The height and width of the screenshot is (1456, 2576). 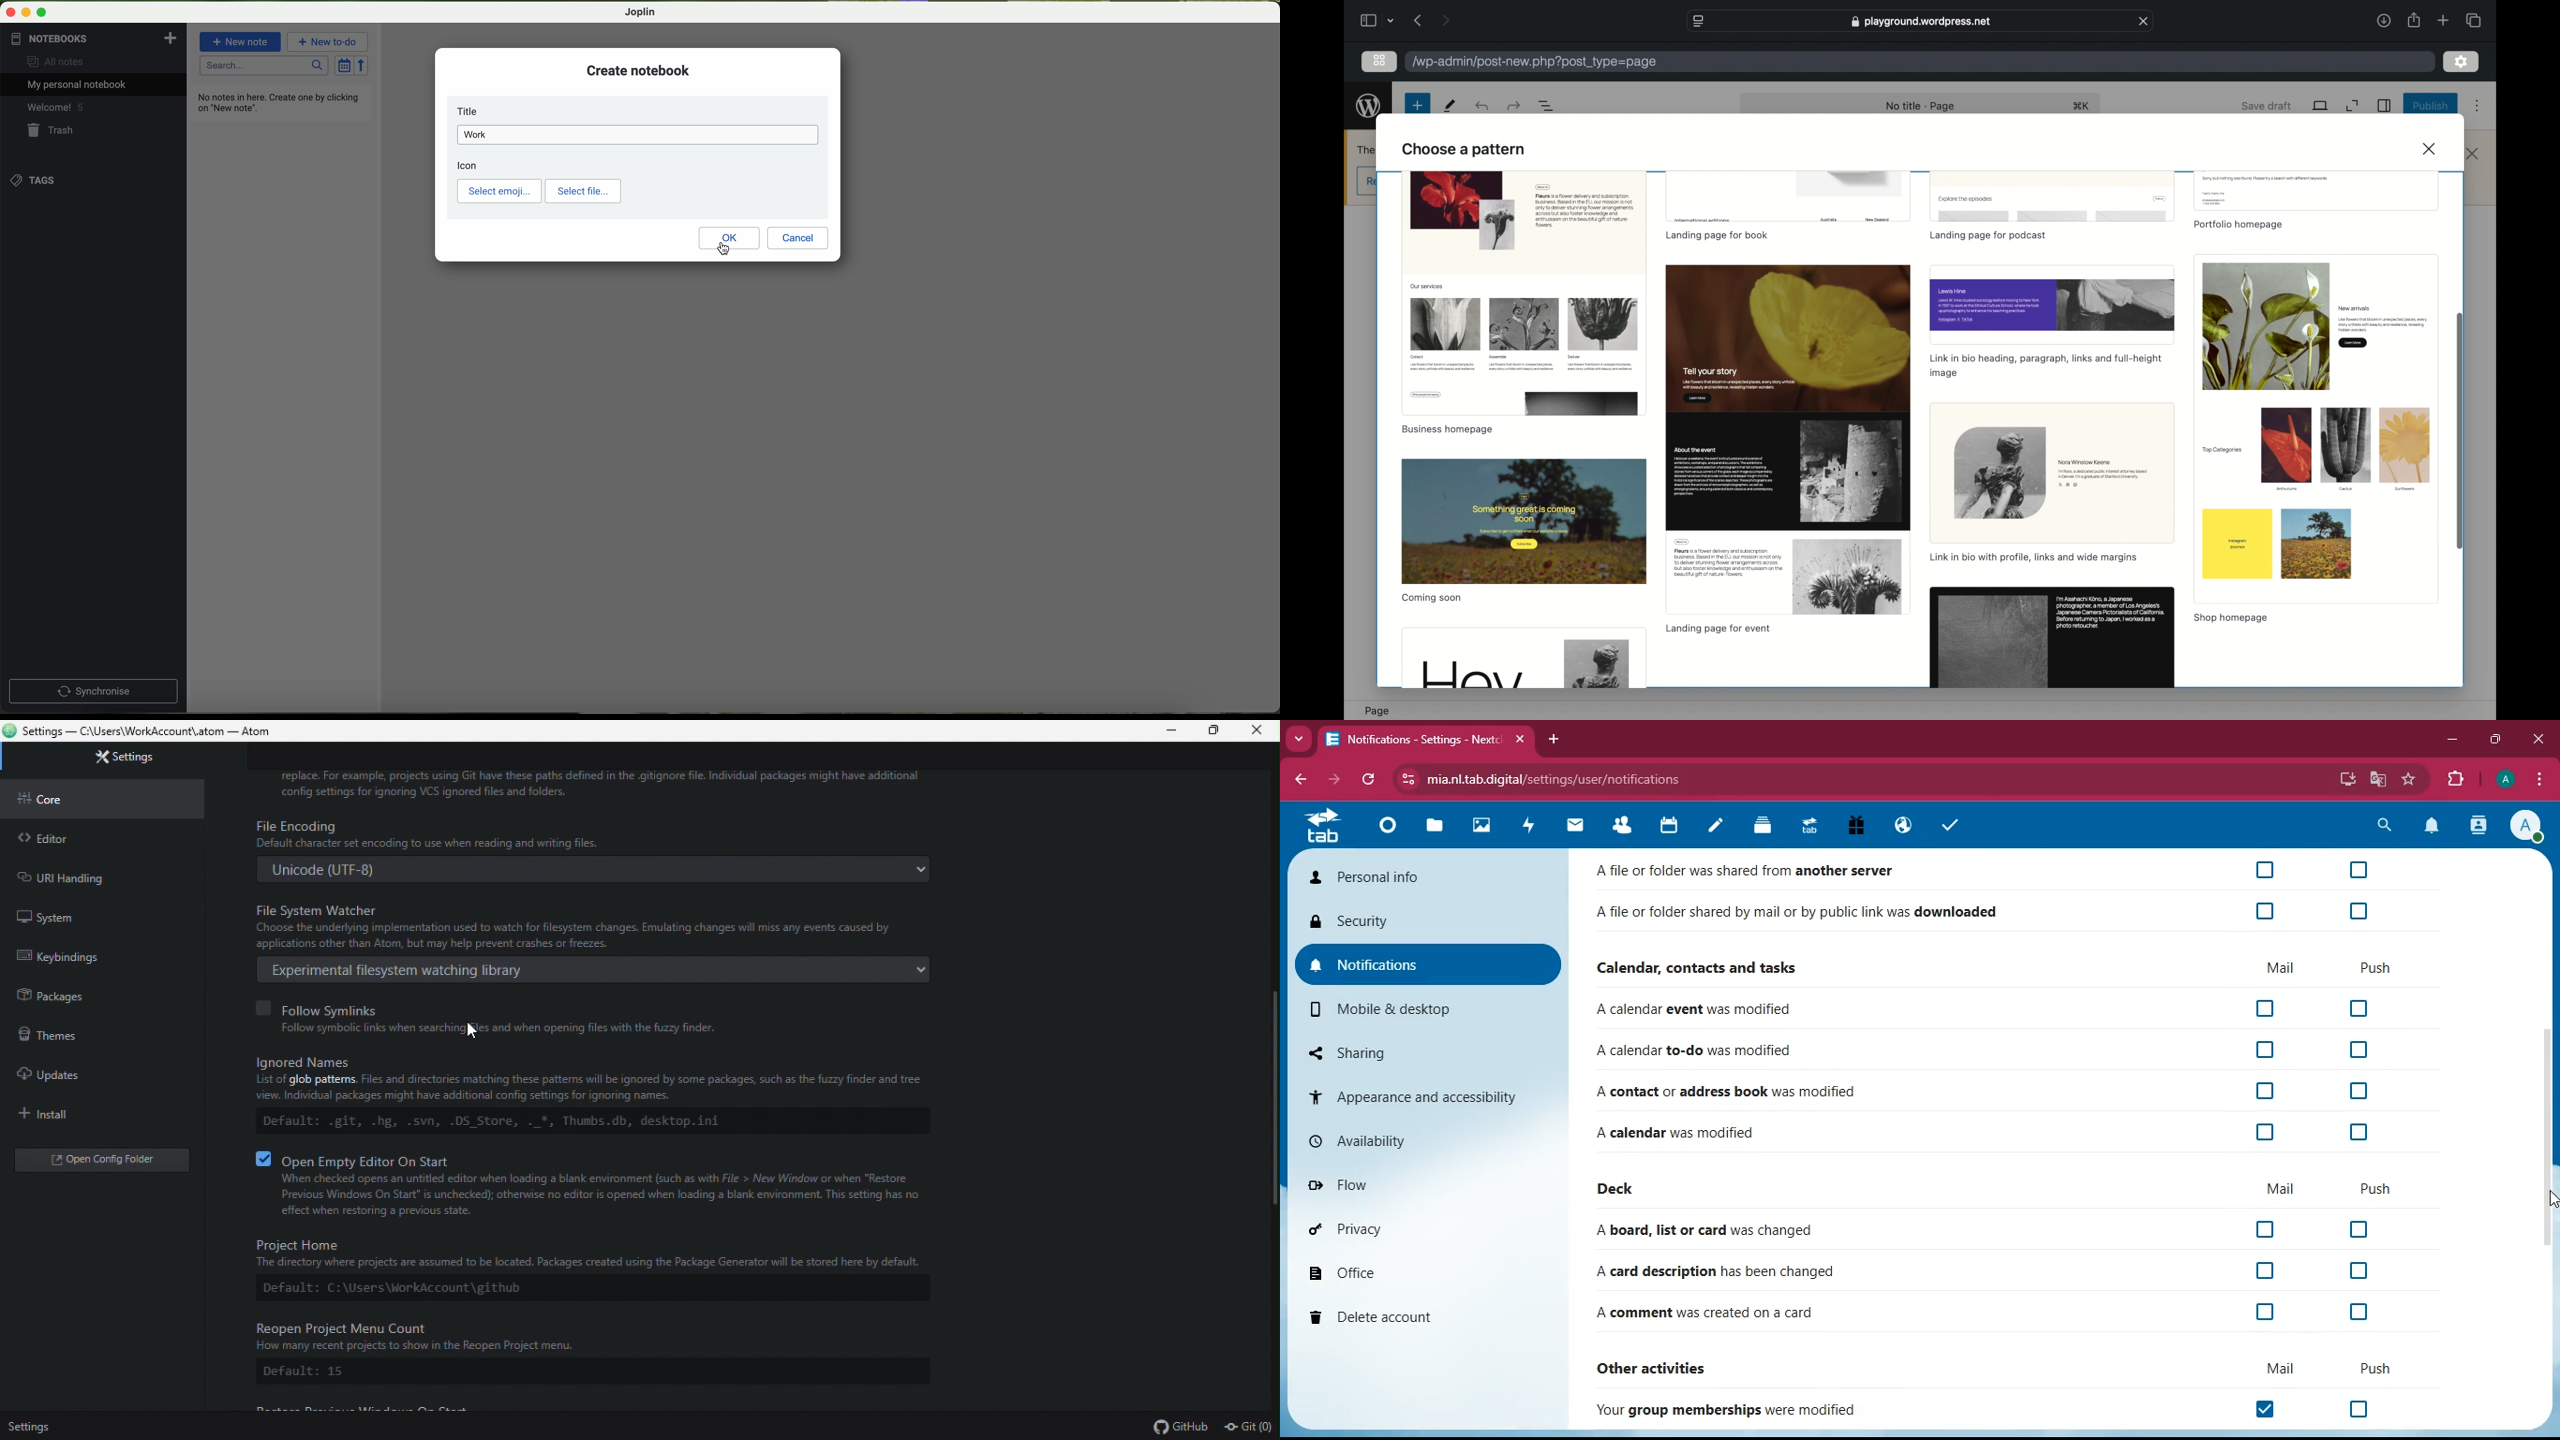 What do you see at coordinates (1699, 1010) in the screenshot?
I see `A calendar event was modified` at bounding box center [1699, 1010].